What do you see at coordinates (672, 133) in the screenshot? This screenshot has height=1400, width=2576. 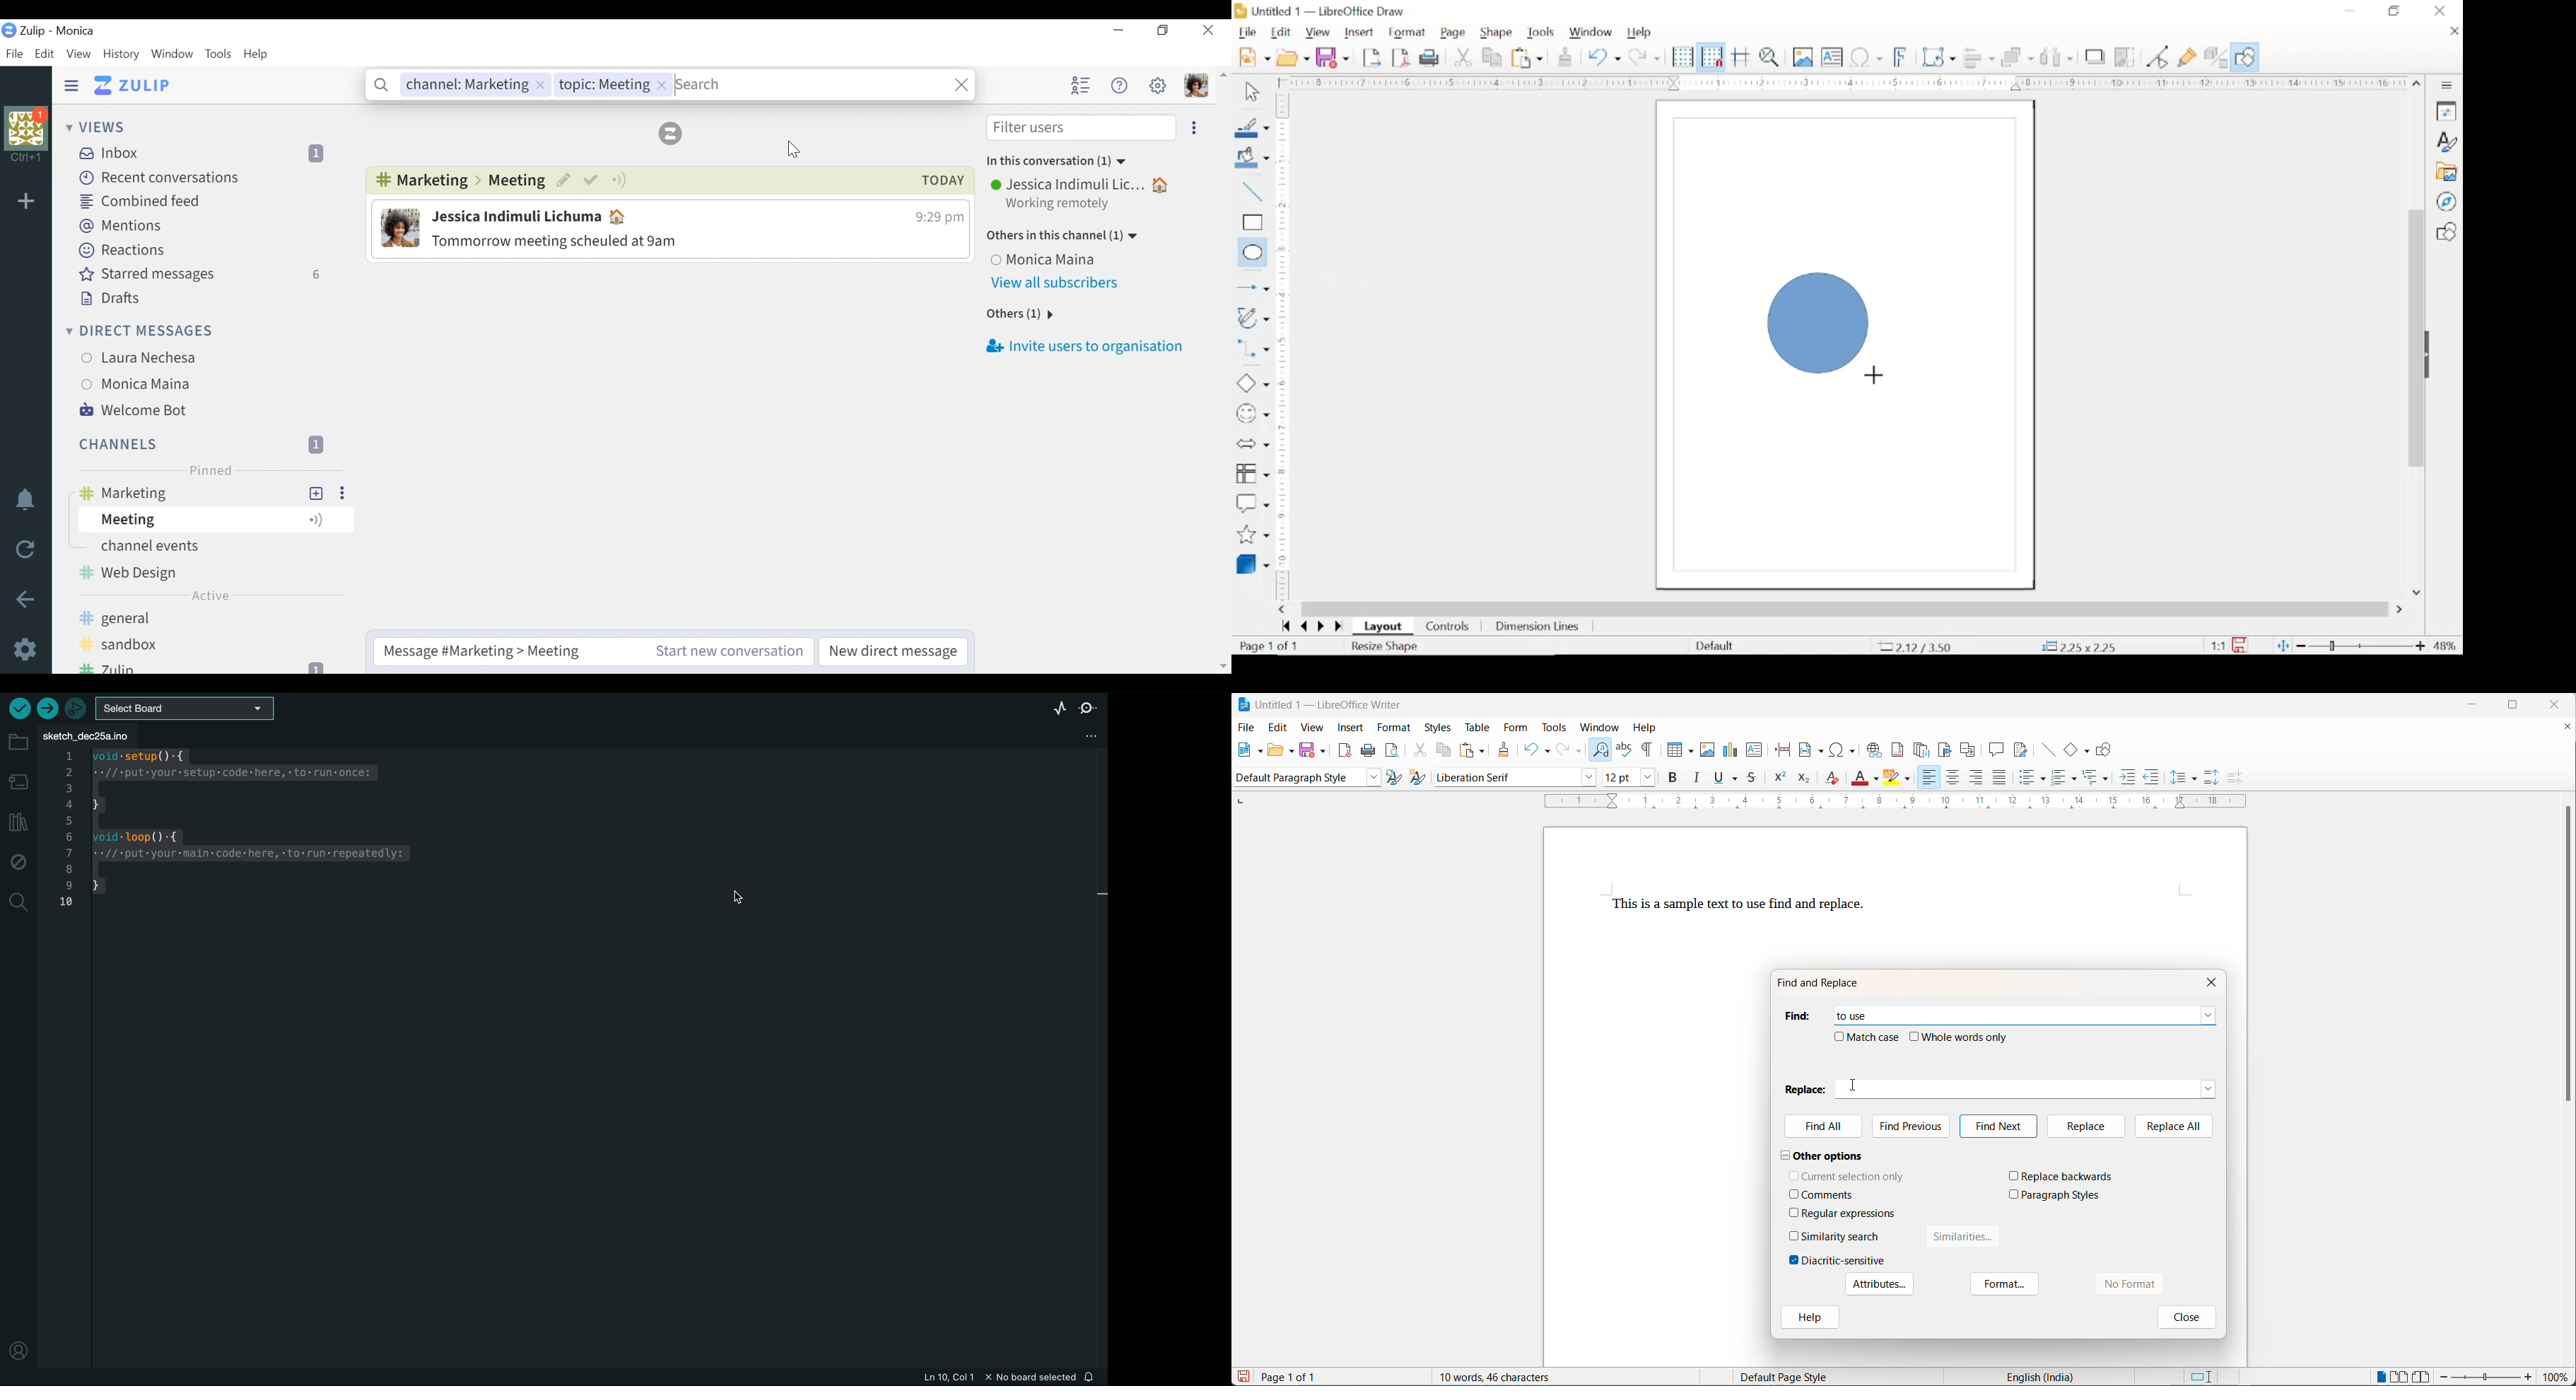 I see `Zulip` at bounding box center [672, 133].